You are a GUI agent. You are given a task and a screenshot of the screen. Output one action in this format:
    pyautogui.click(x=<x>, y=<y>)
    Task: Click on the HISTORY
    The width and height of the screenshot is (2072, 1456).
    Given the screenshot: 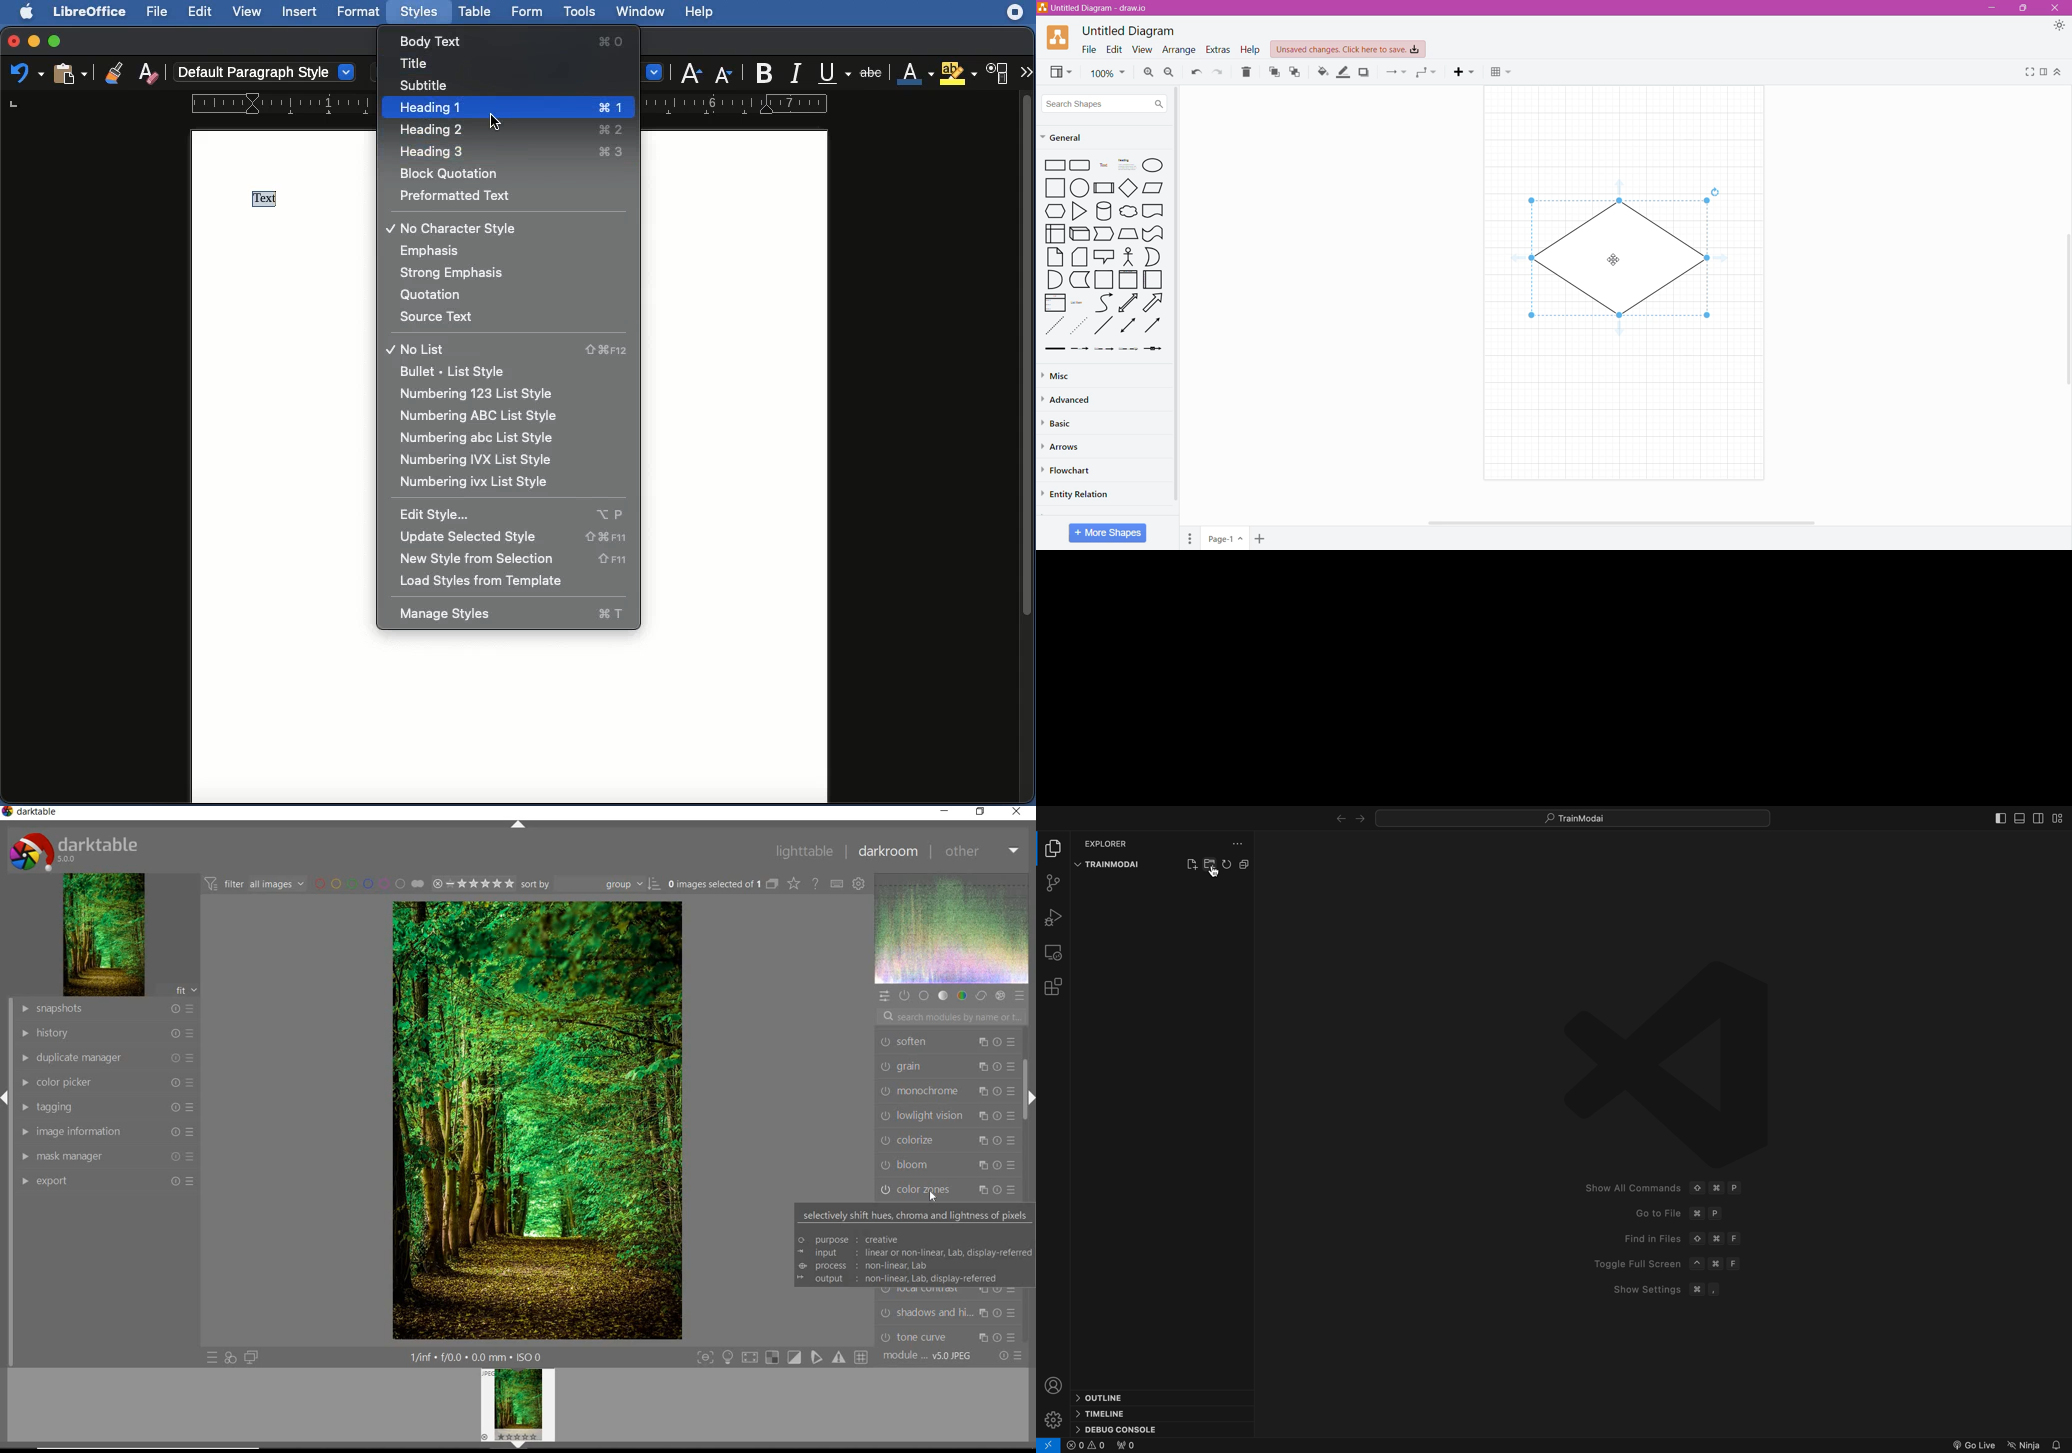 What is the action you would take?
    pyautogui.click(x=105, y=1034)
    